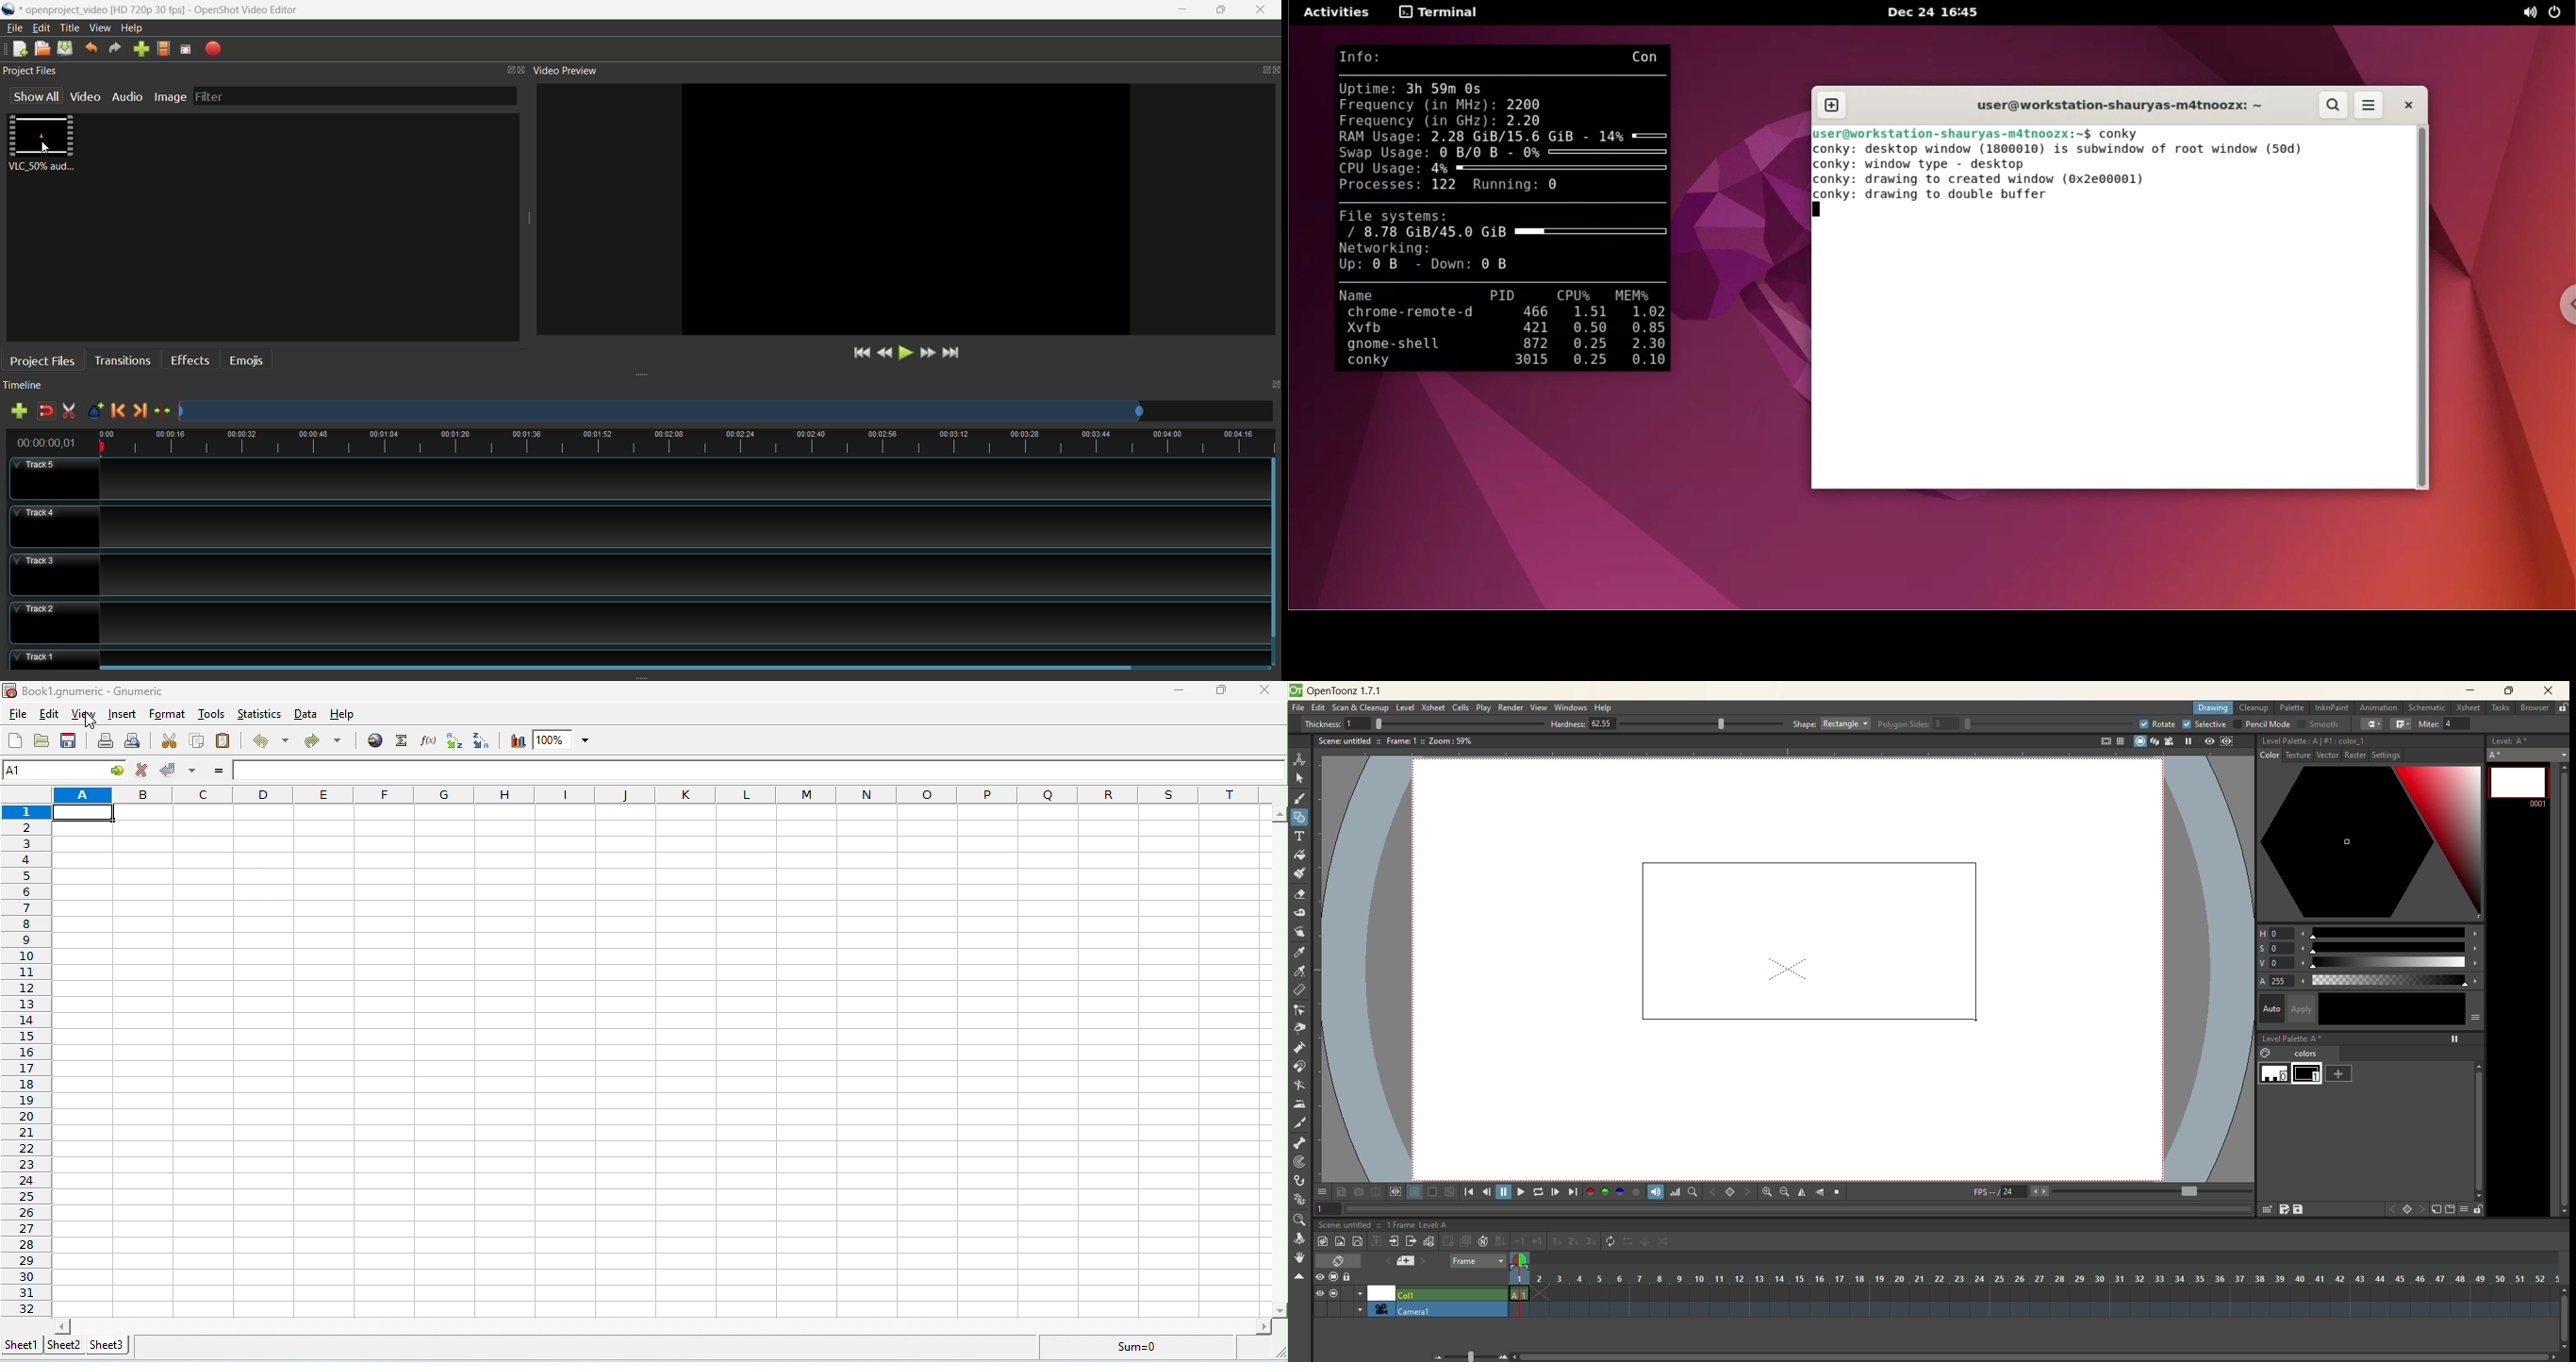  I want to click on space for horizontal scroll bar, so click(664, 1326).